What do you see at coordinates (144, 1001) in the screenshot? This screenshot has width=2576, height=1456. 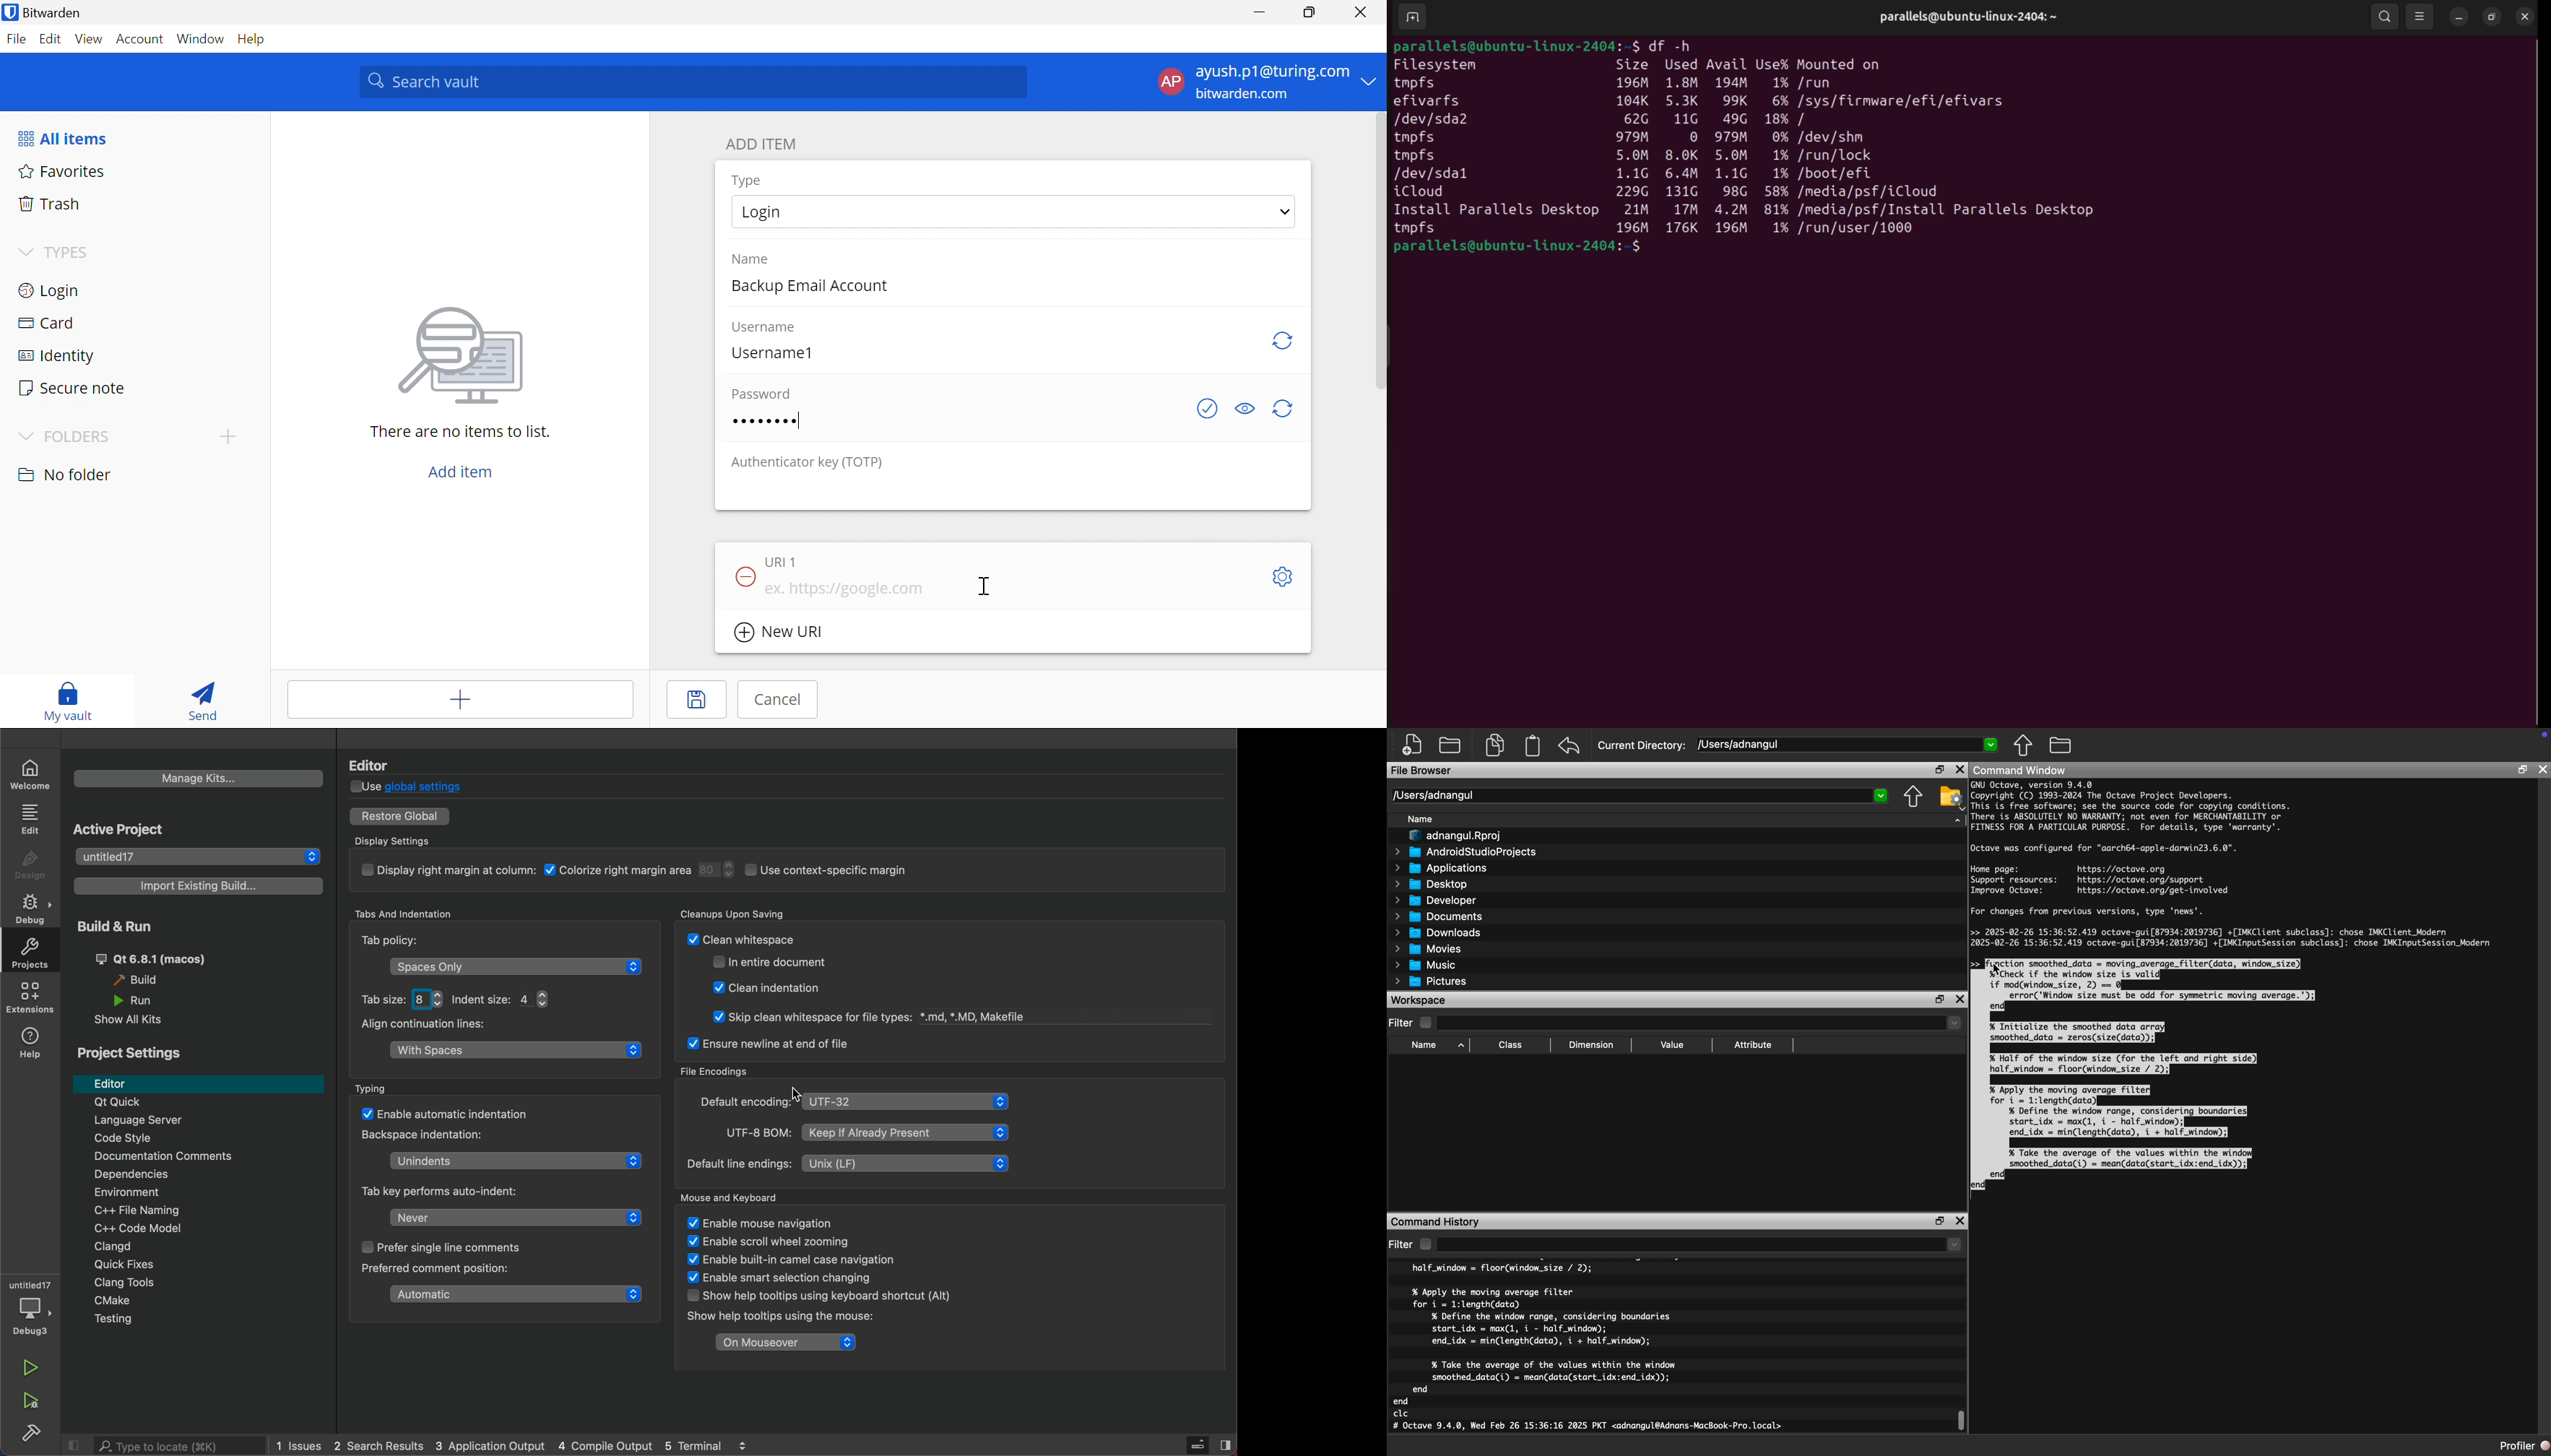 I see `` at bounding box center [144, 1001].